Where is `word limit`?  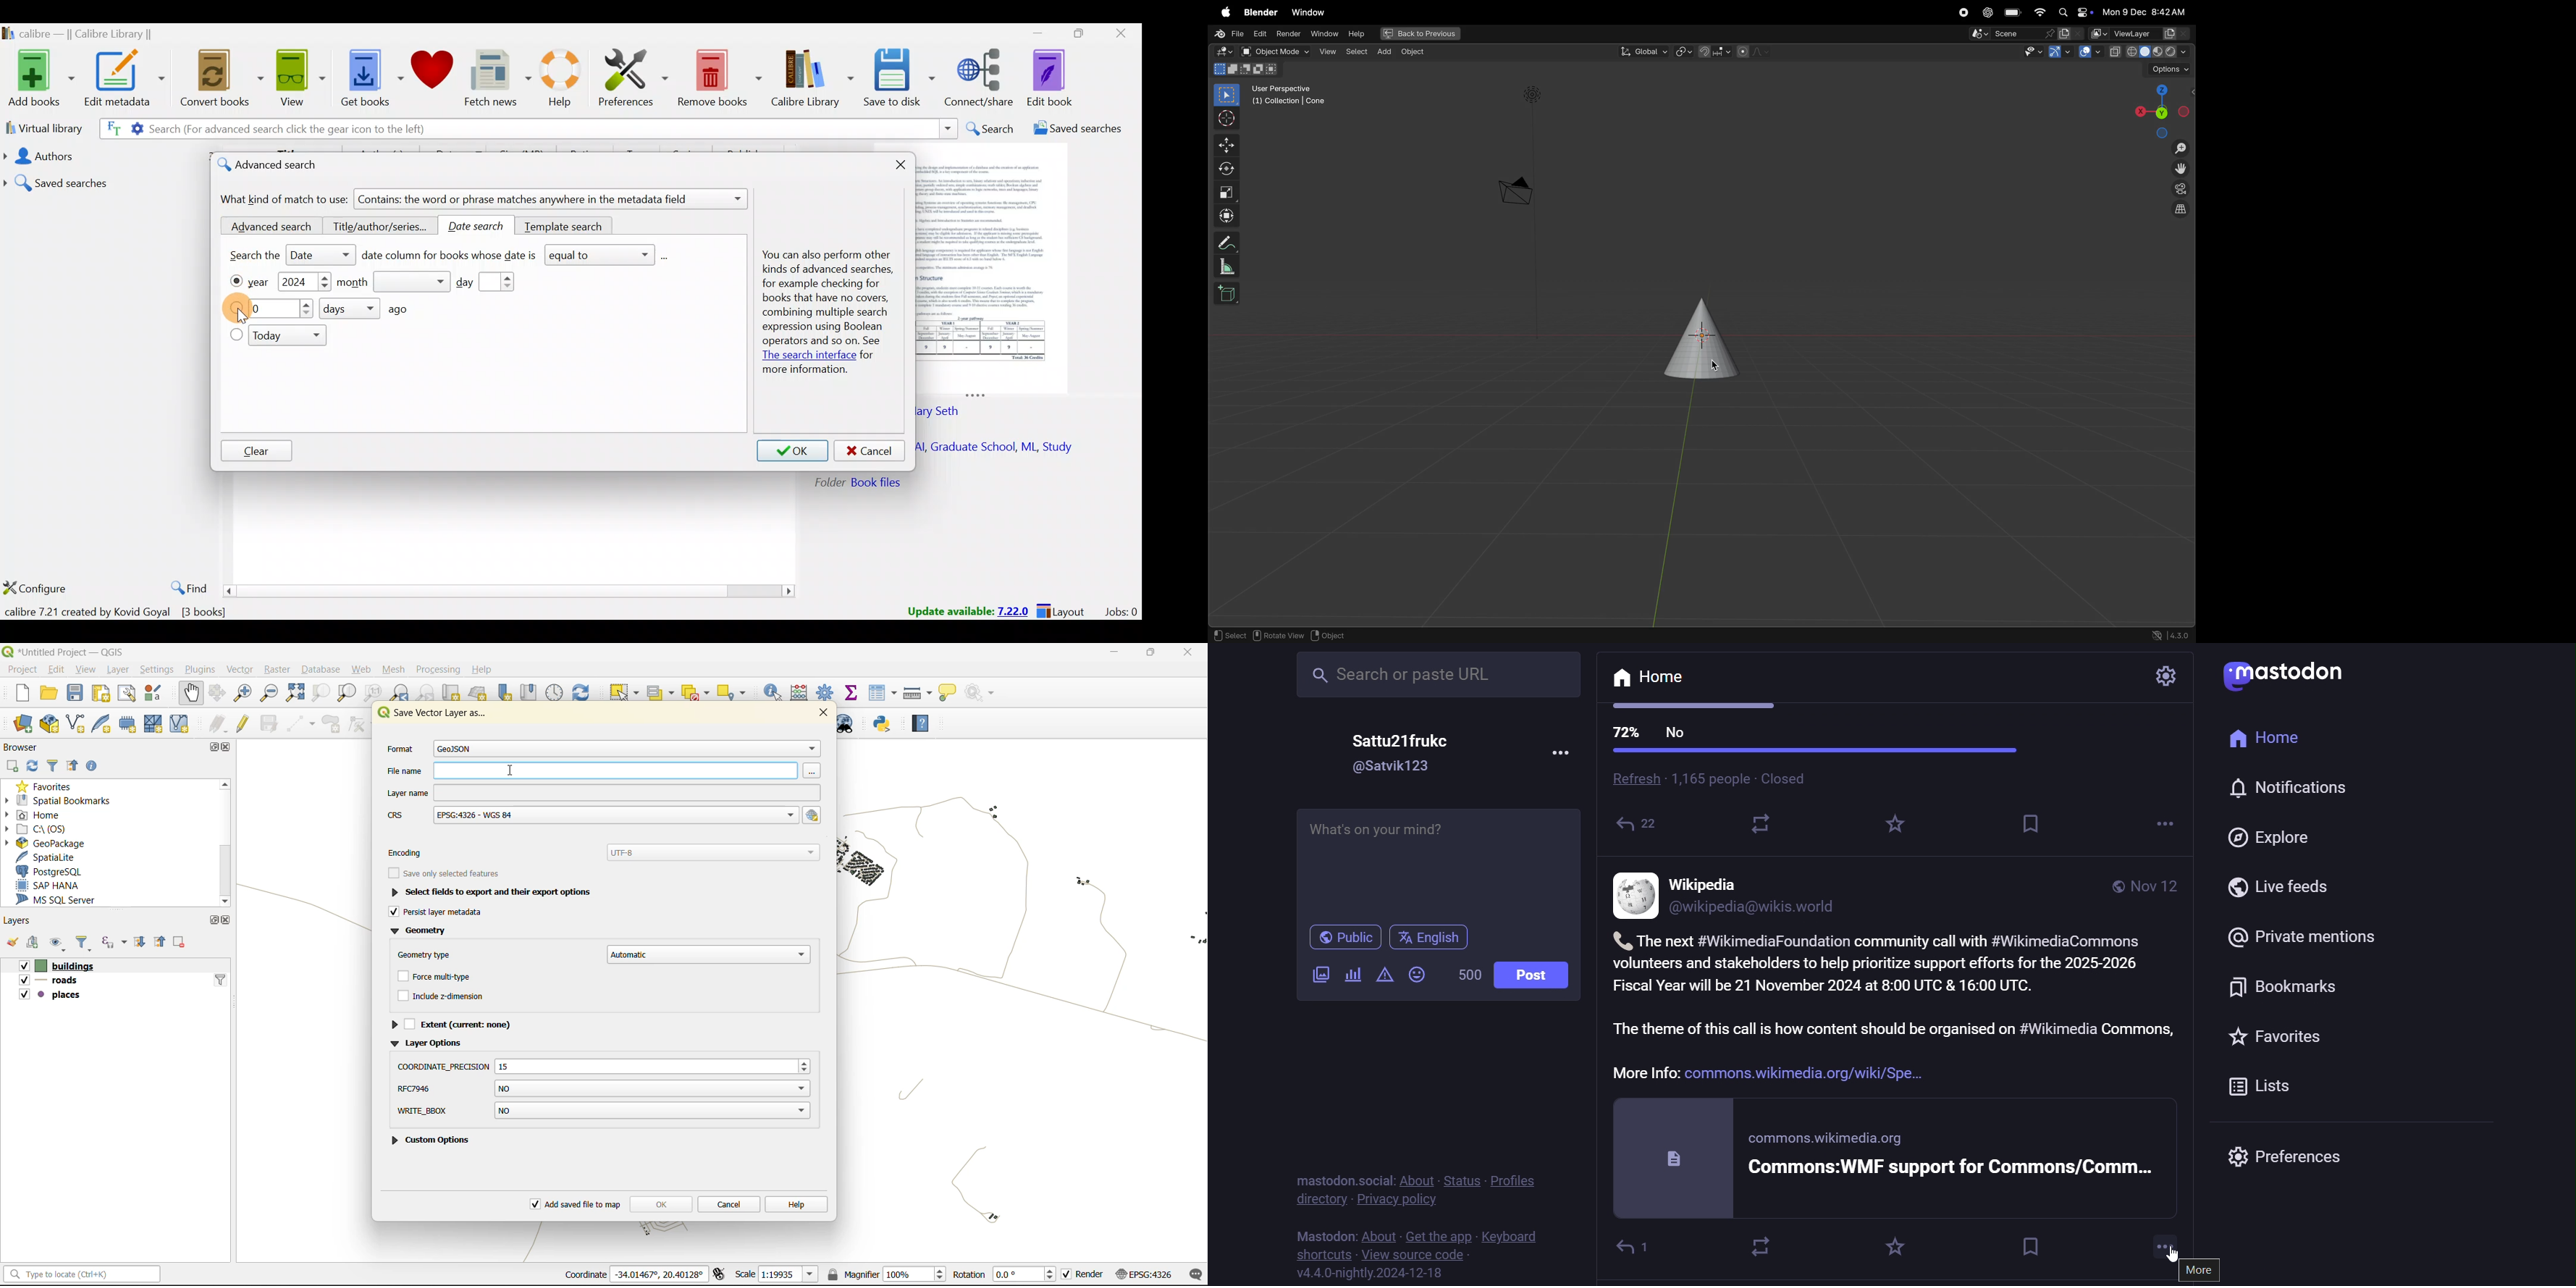
word limit is located at coordinates (1466, 974).